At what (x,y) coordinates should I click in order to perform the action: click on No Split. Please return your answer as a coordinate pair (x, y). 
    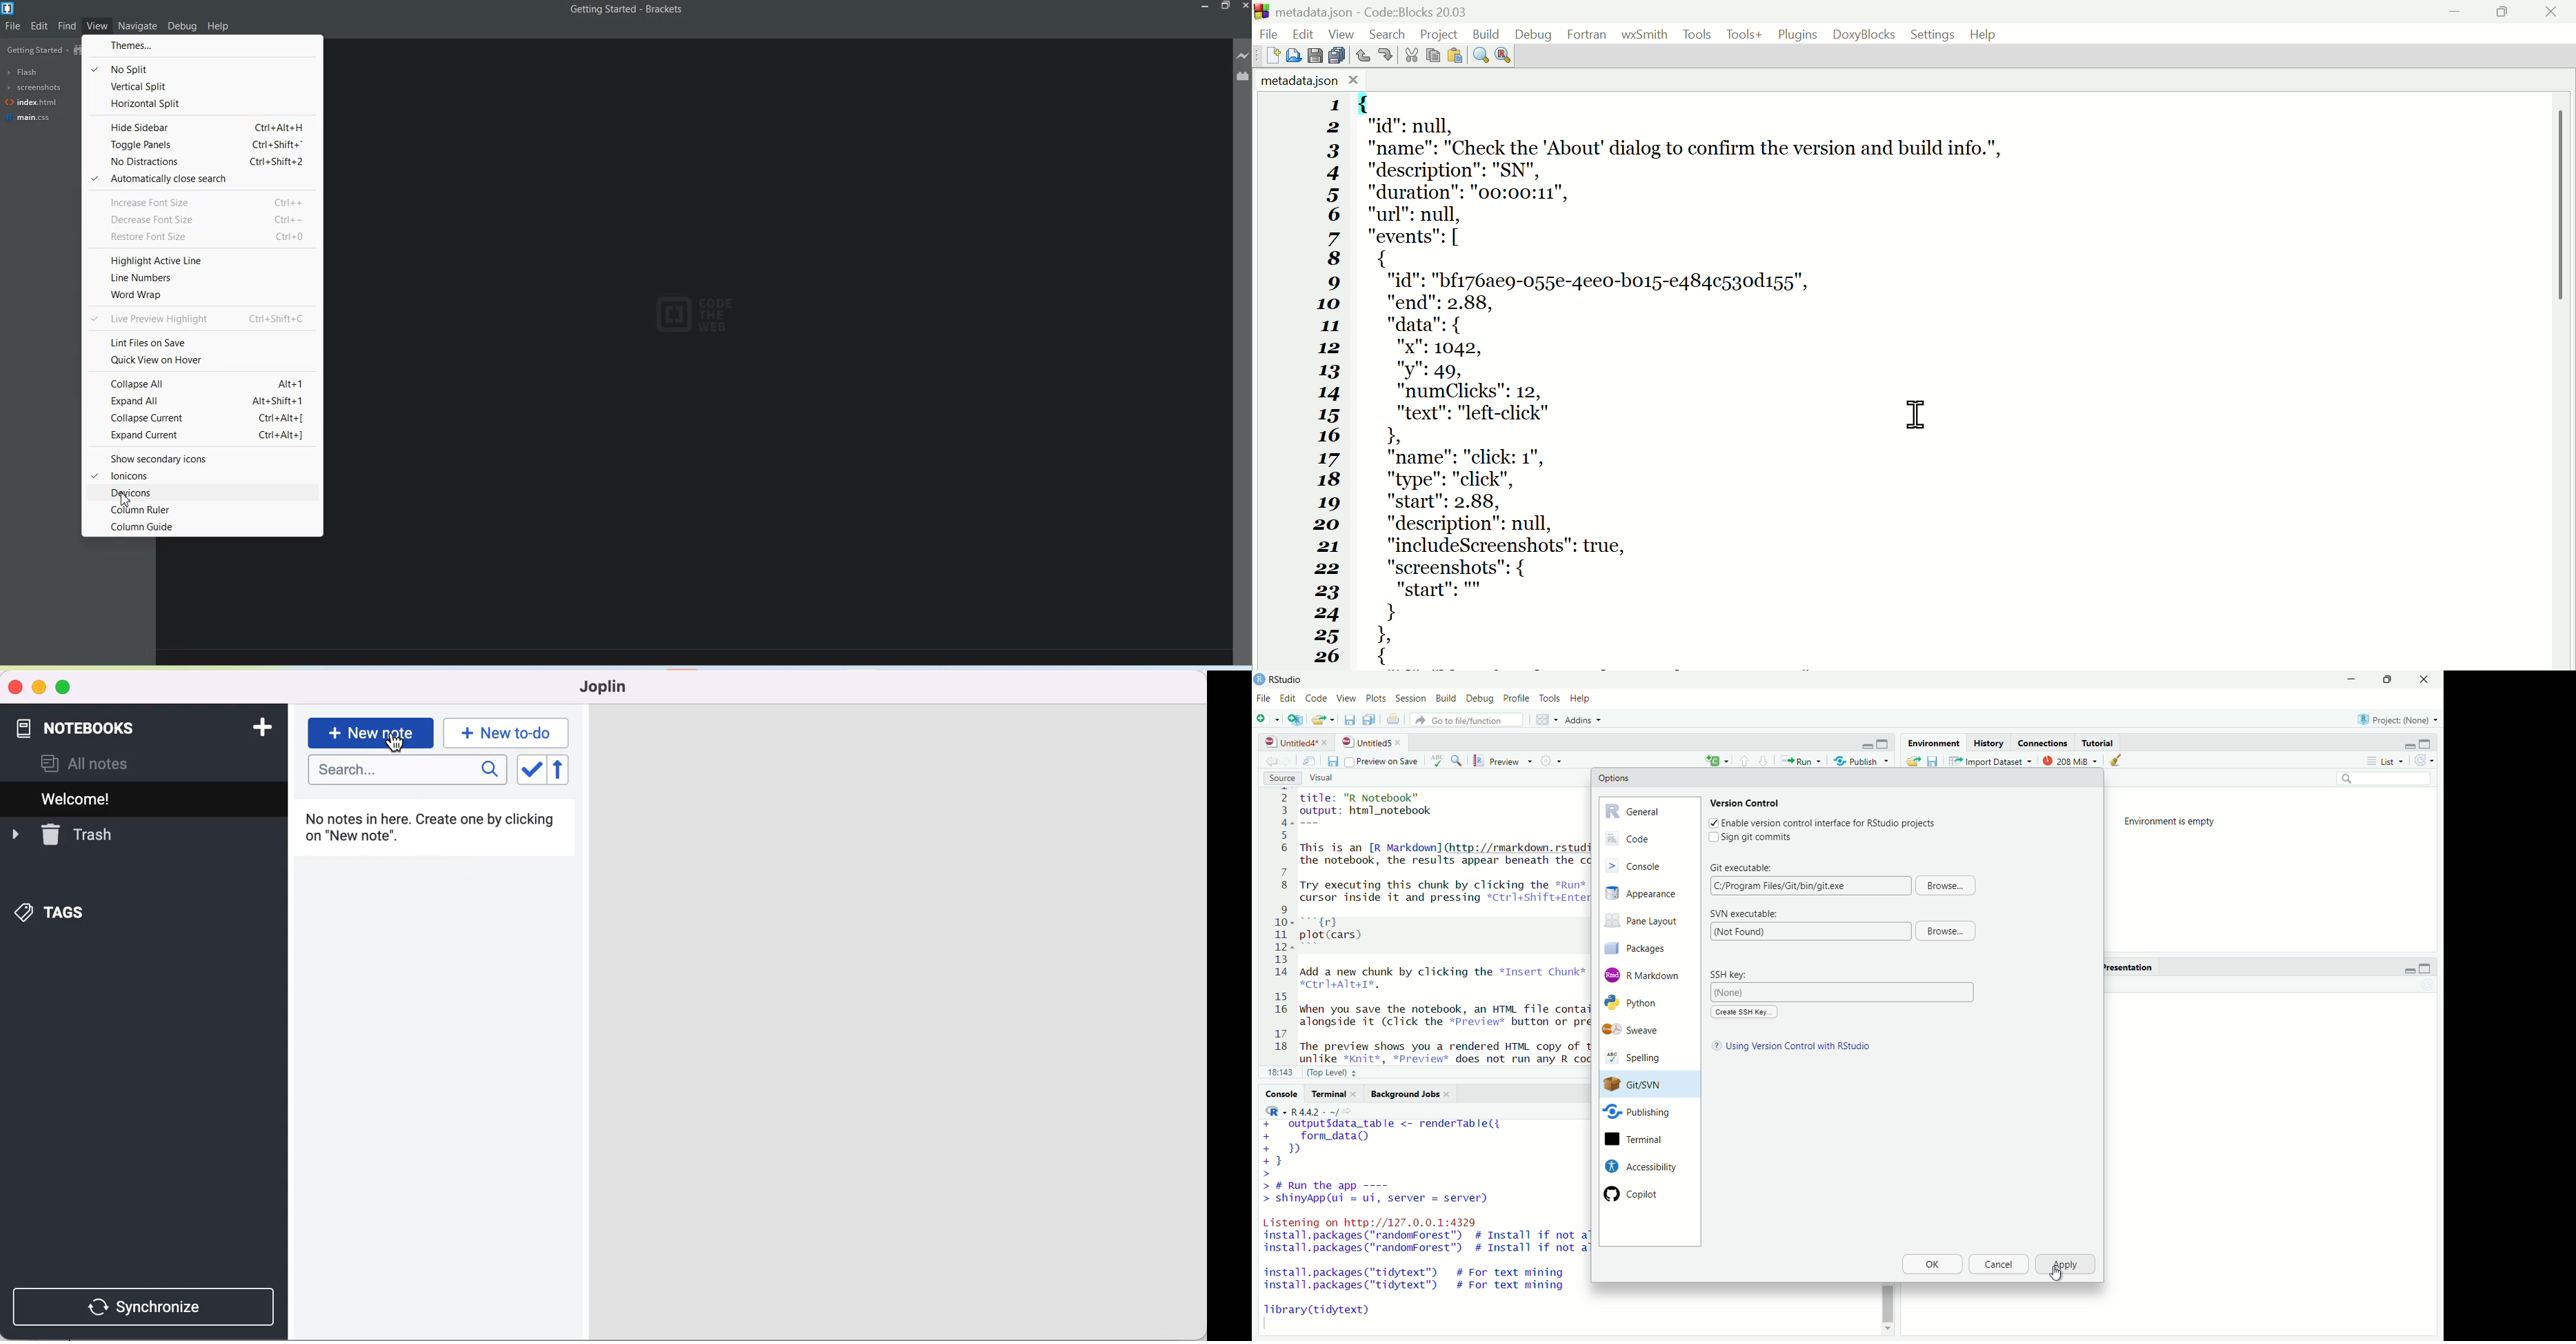
    Looking at the image, I should click on (202, 68).